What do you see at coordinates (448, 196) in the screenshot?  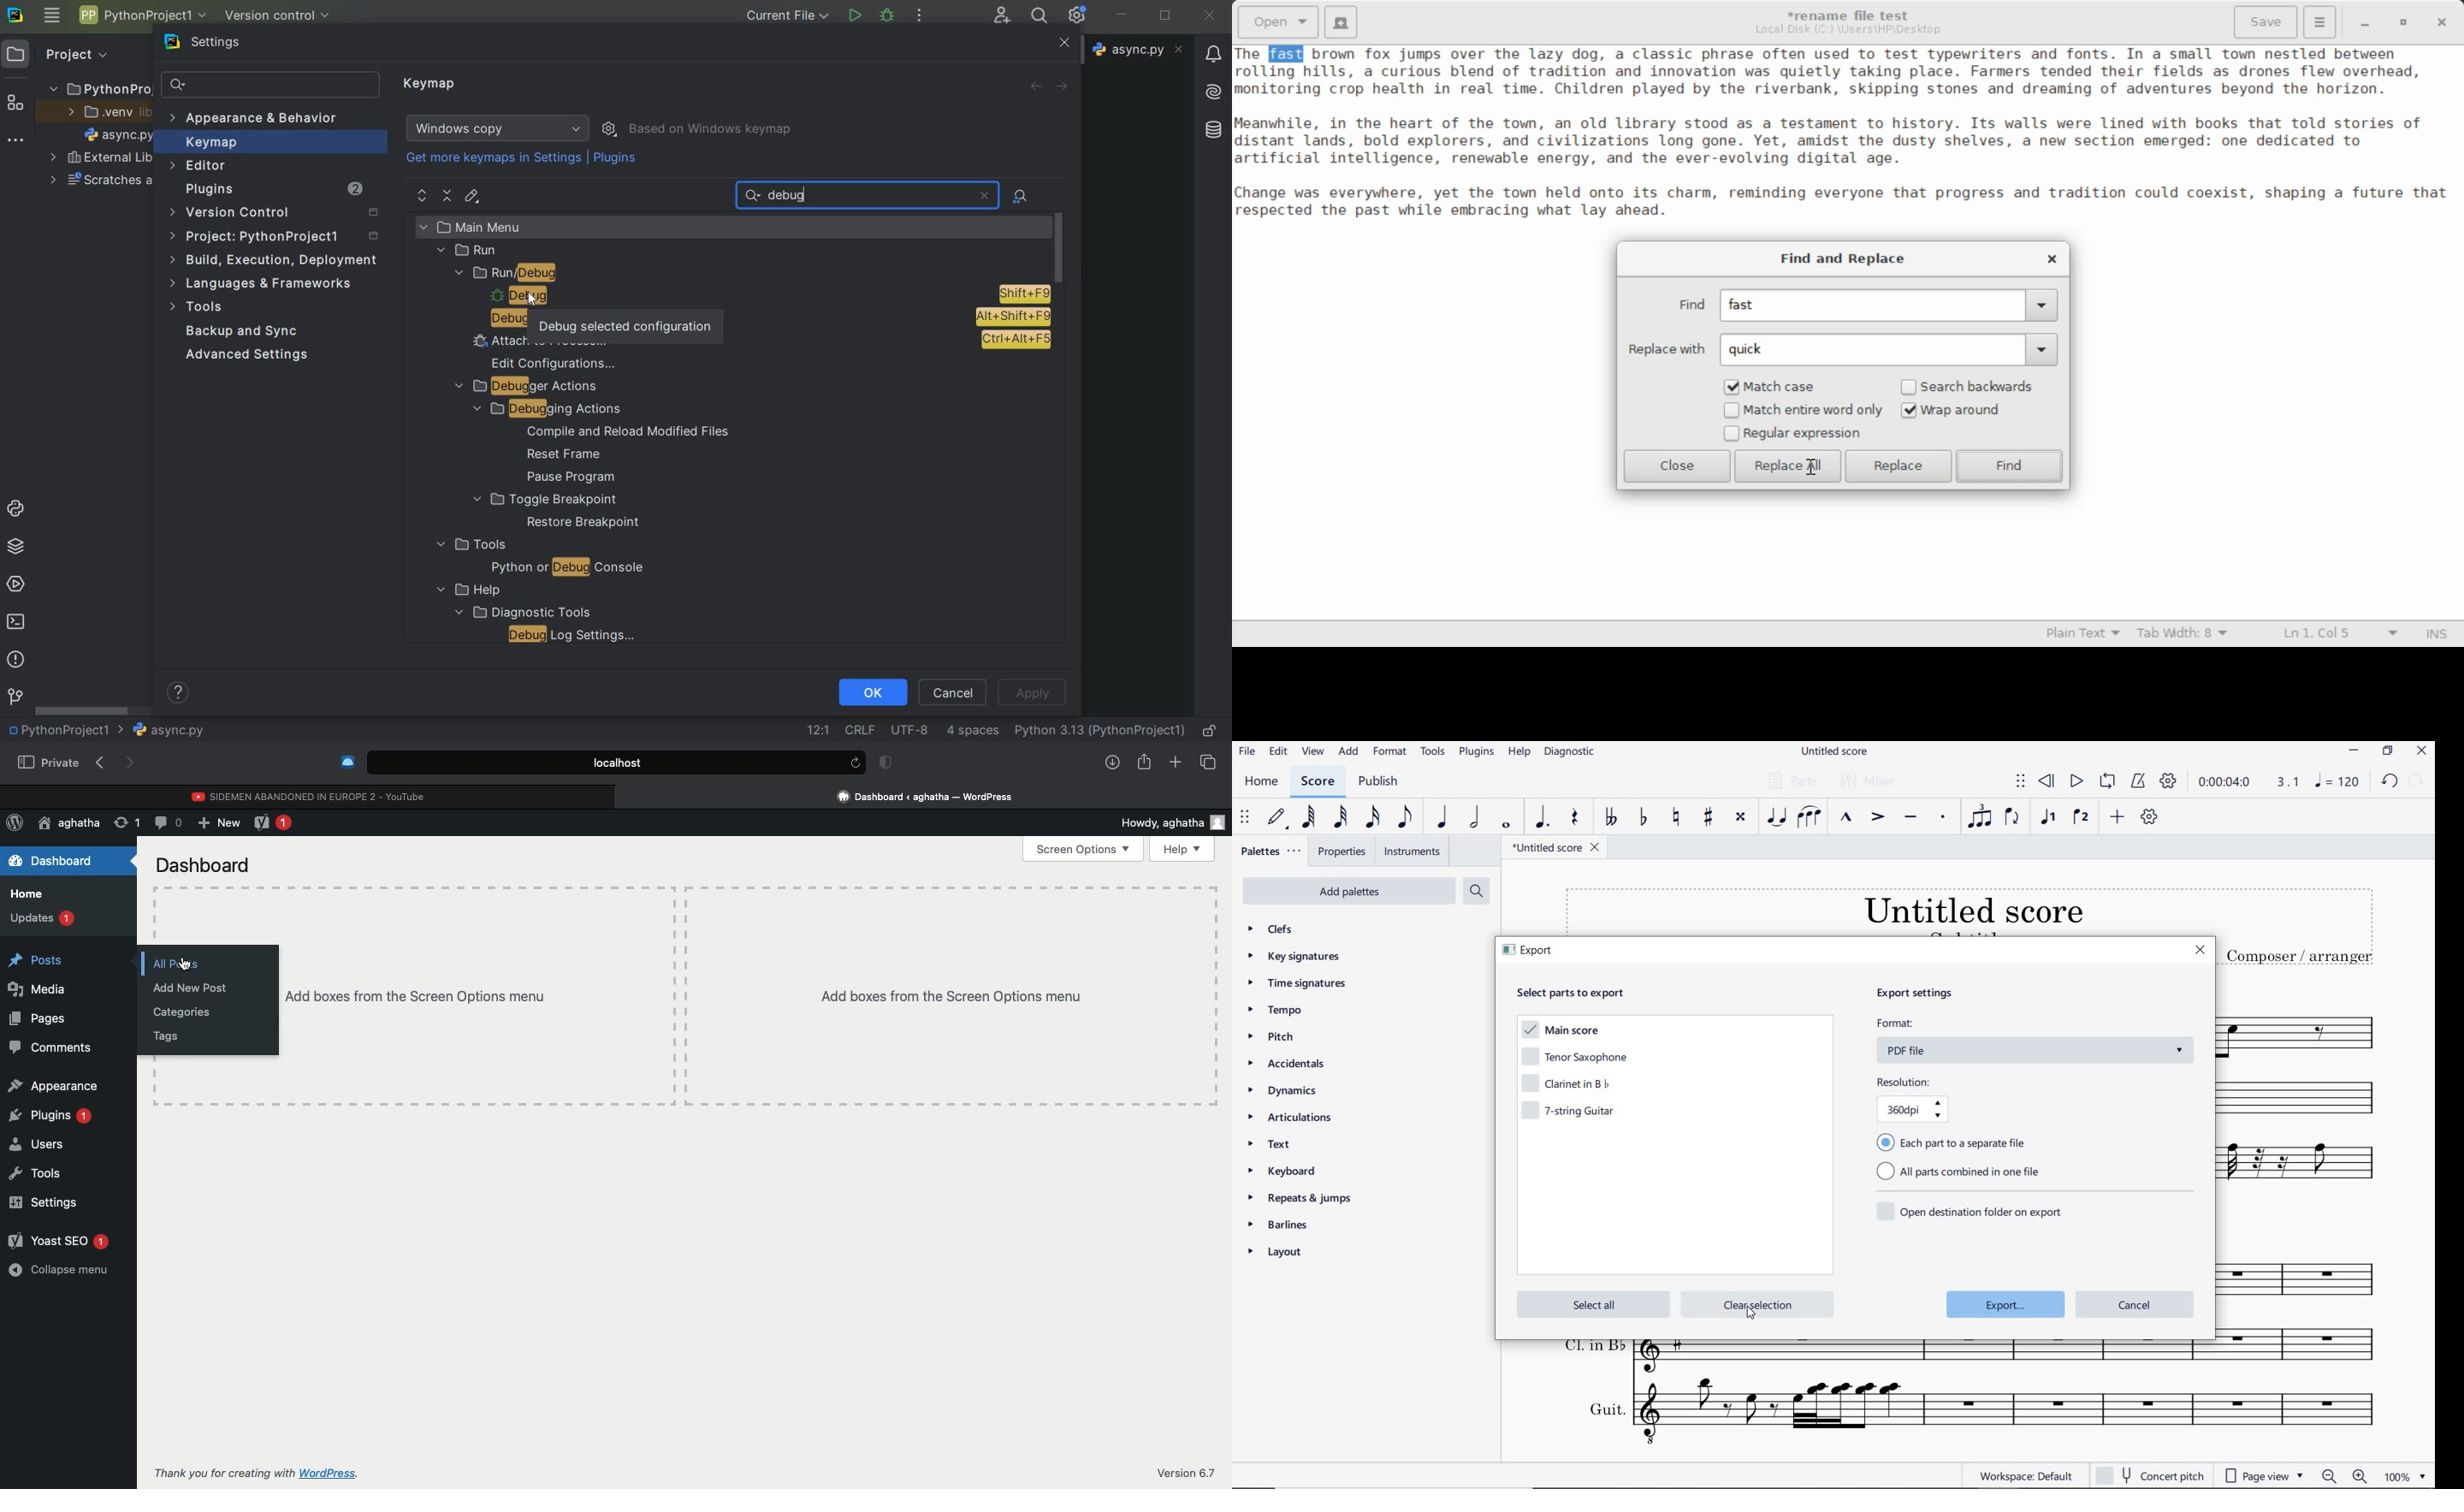 I see `collapse all` at bounding box center [448, 196].